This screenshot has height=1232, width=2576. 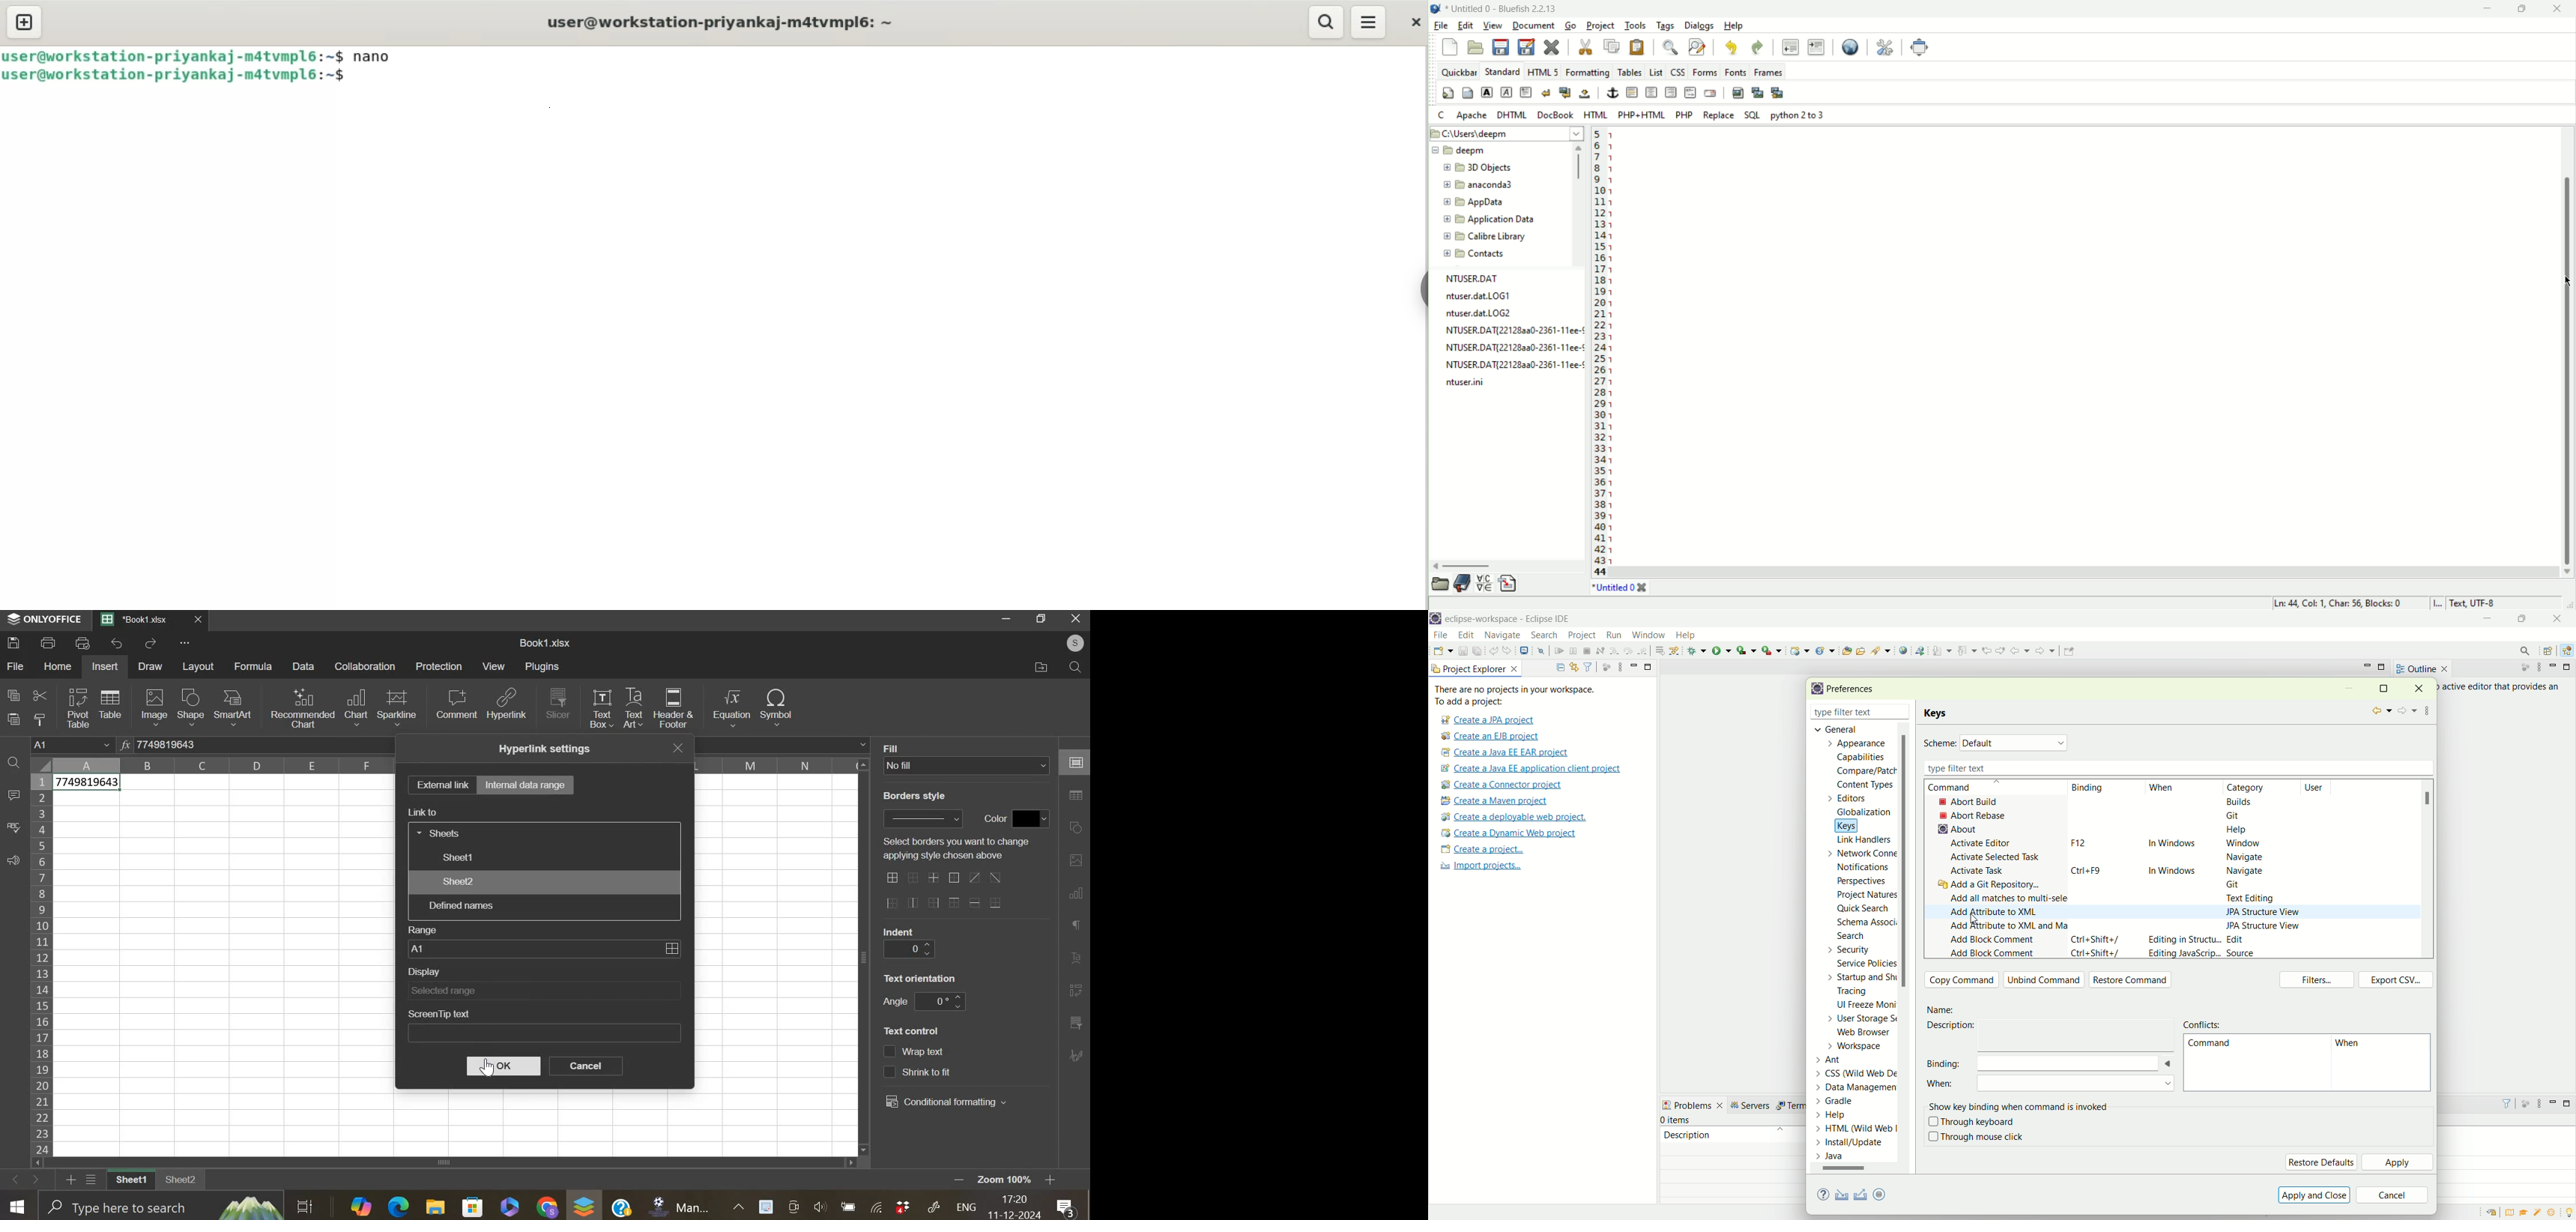 What do you see at coordinates (601, 708) in the screenshot?
I see `text box` at bounding box center [601, 708].